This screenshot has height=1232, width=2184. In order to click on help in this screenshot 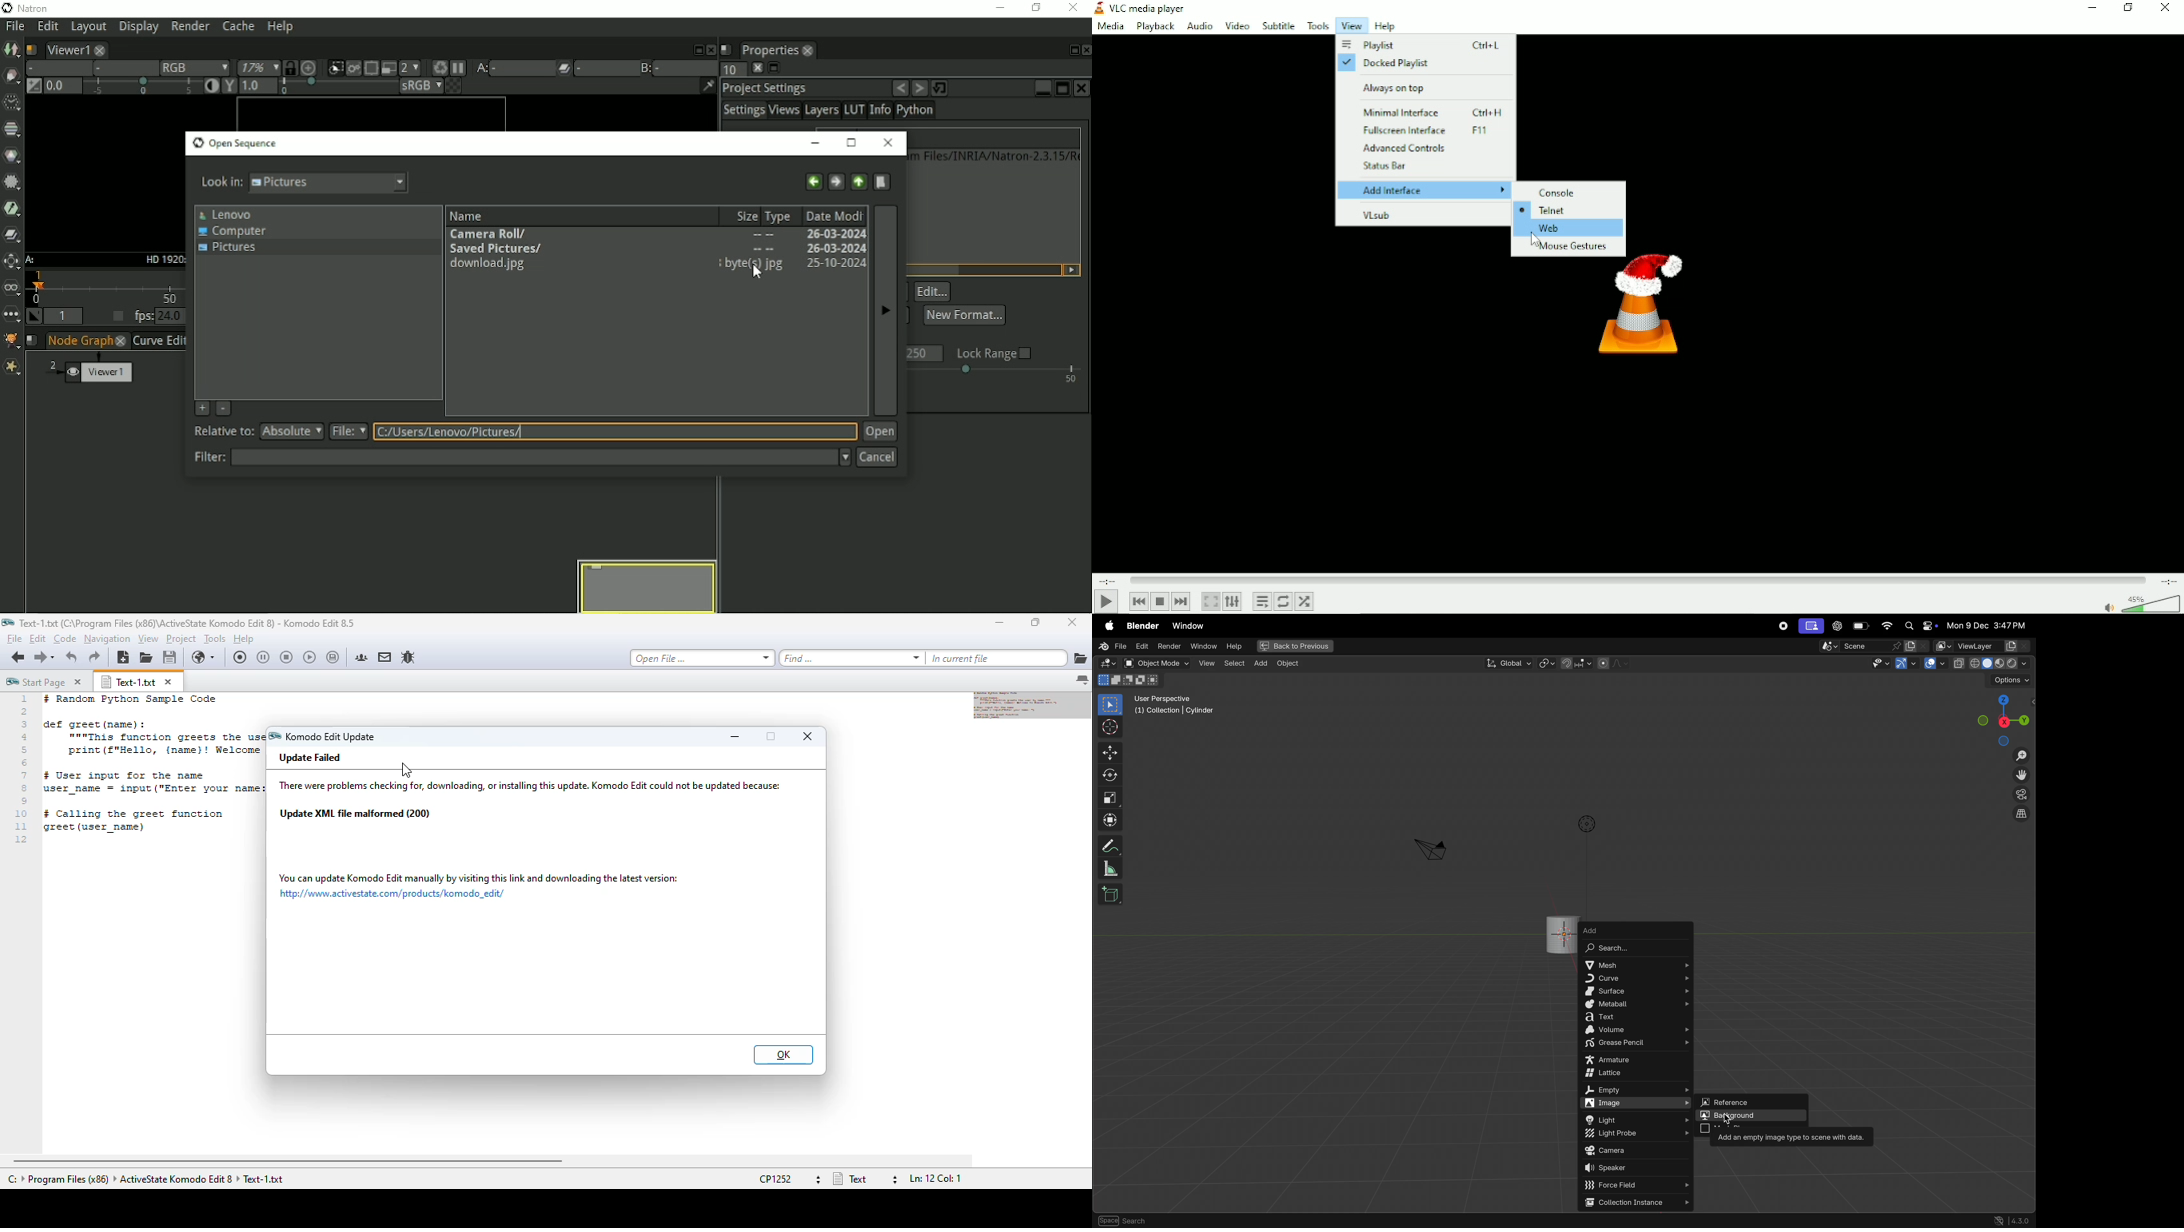, I will do `click(1234, 645)`.